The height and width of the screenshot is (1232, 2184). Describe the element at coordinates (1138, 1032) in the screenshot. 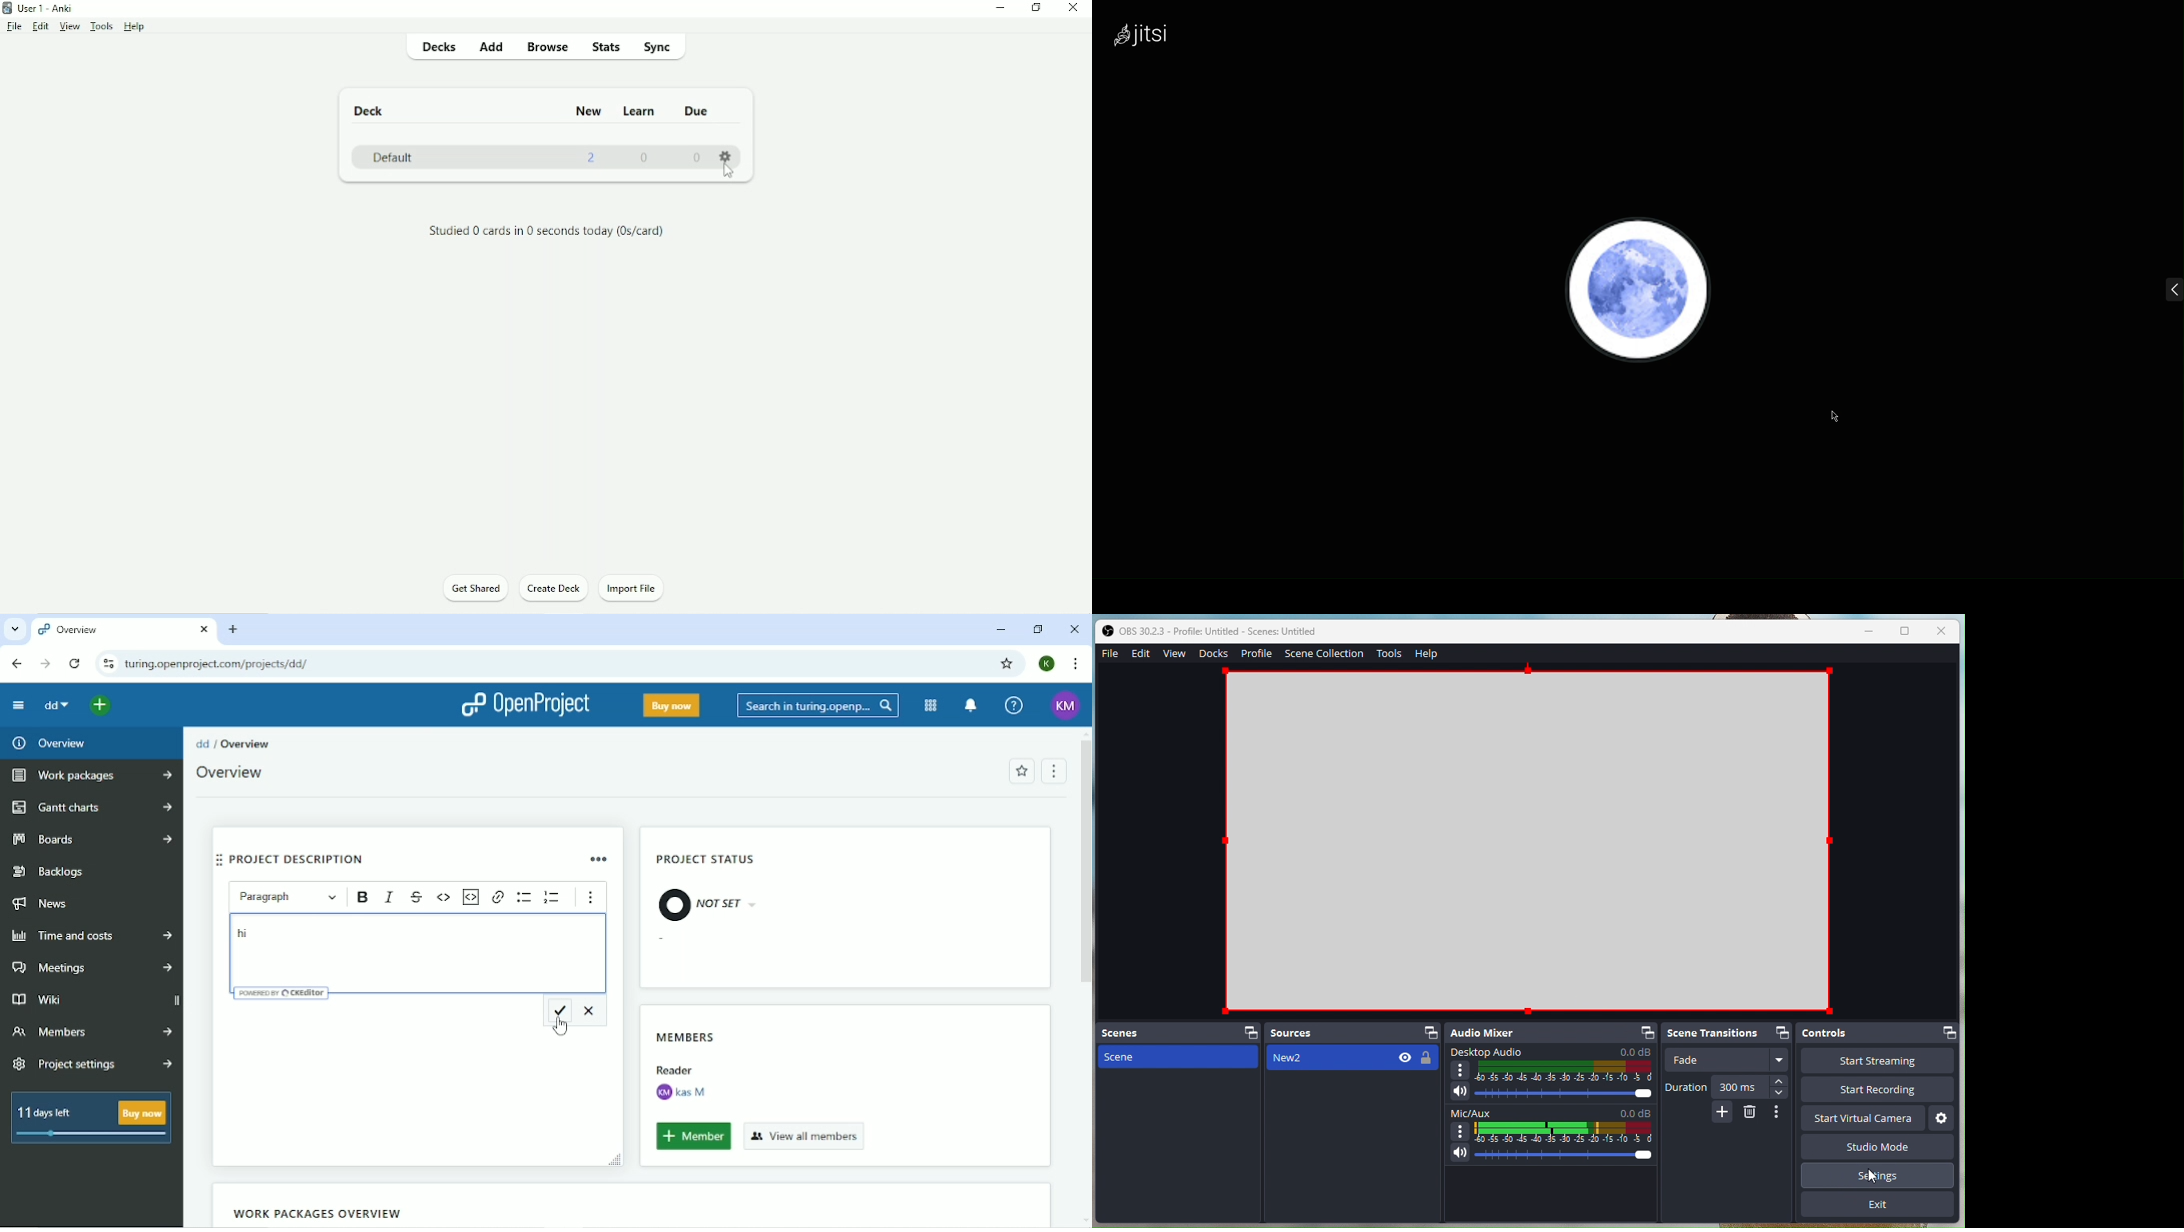

I see `Scenes` at that location.